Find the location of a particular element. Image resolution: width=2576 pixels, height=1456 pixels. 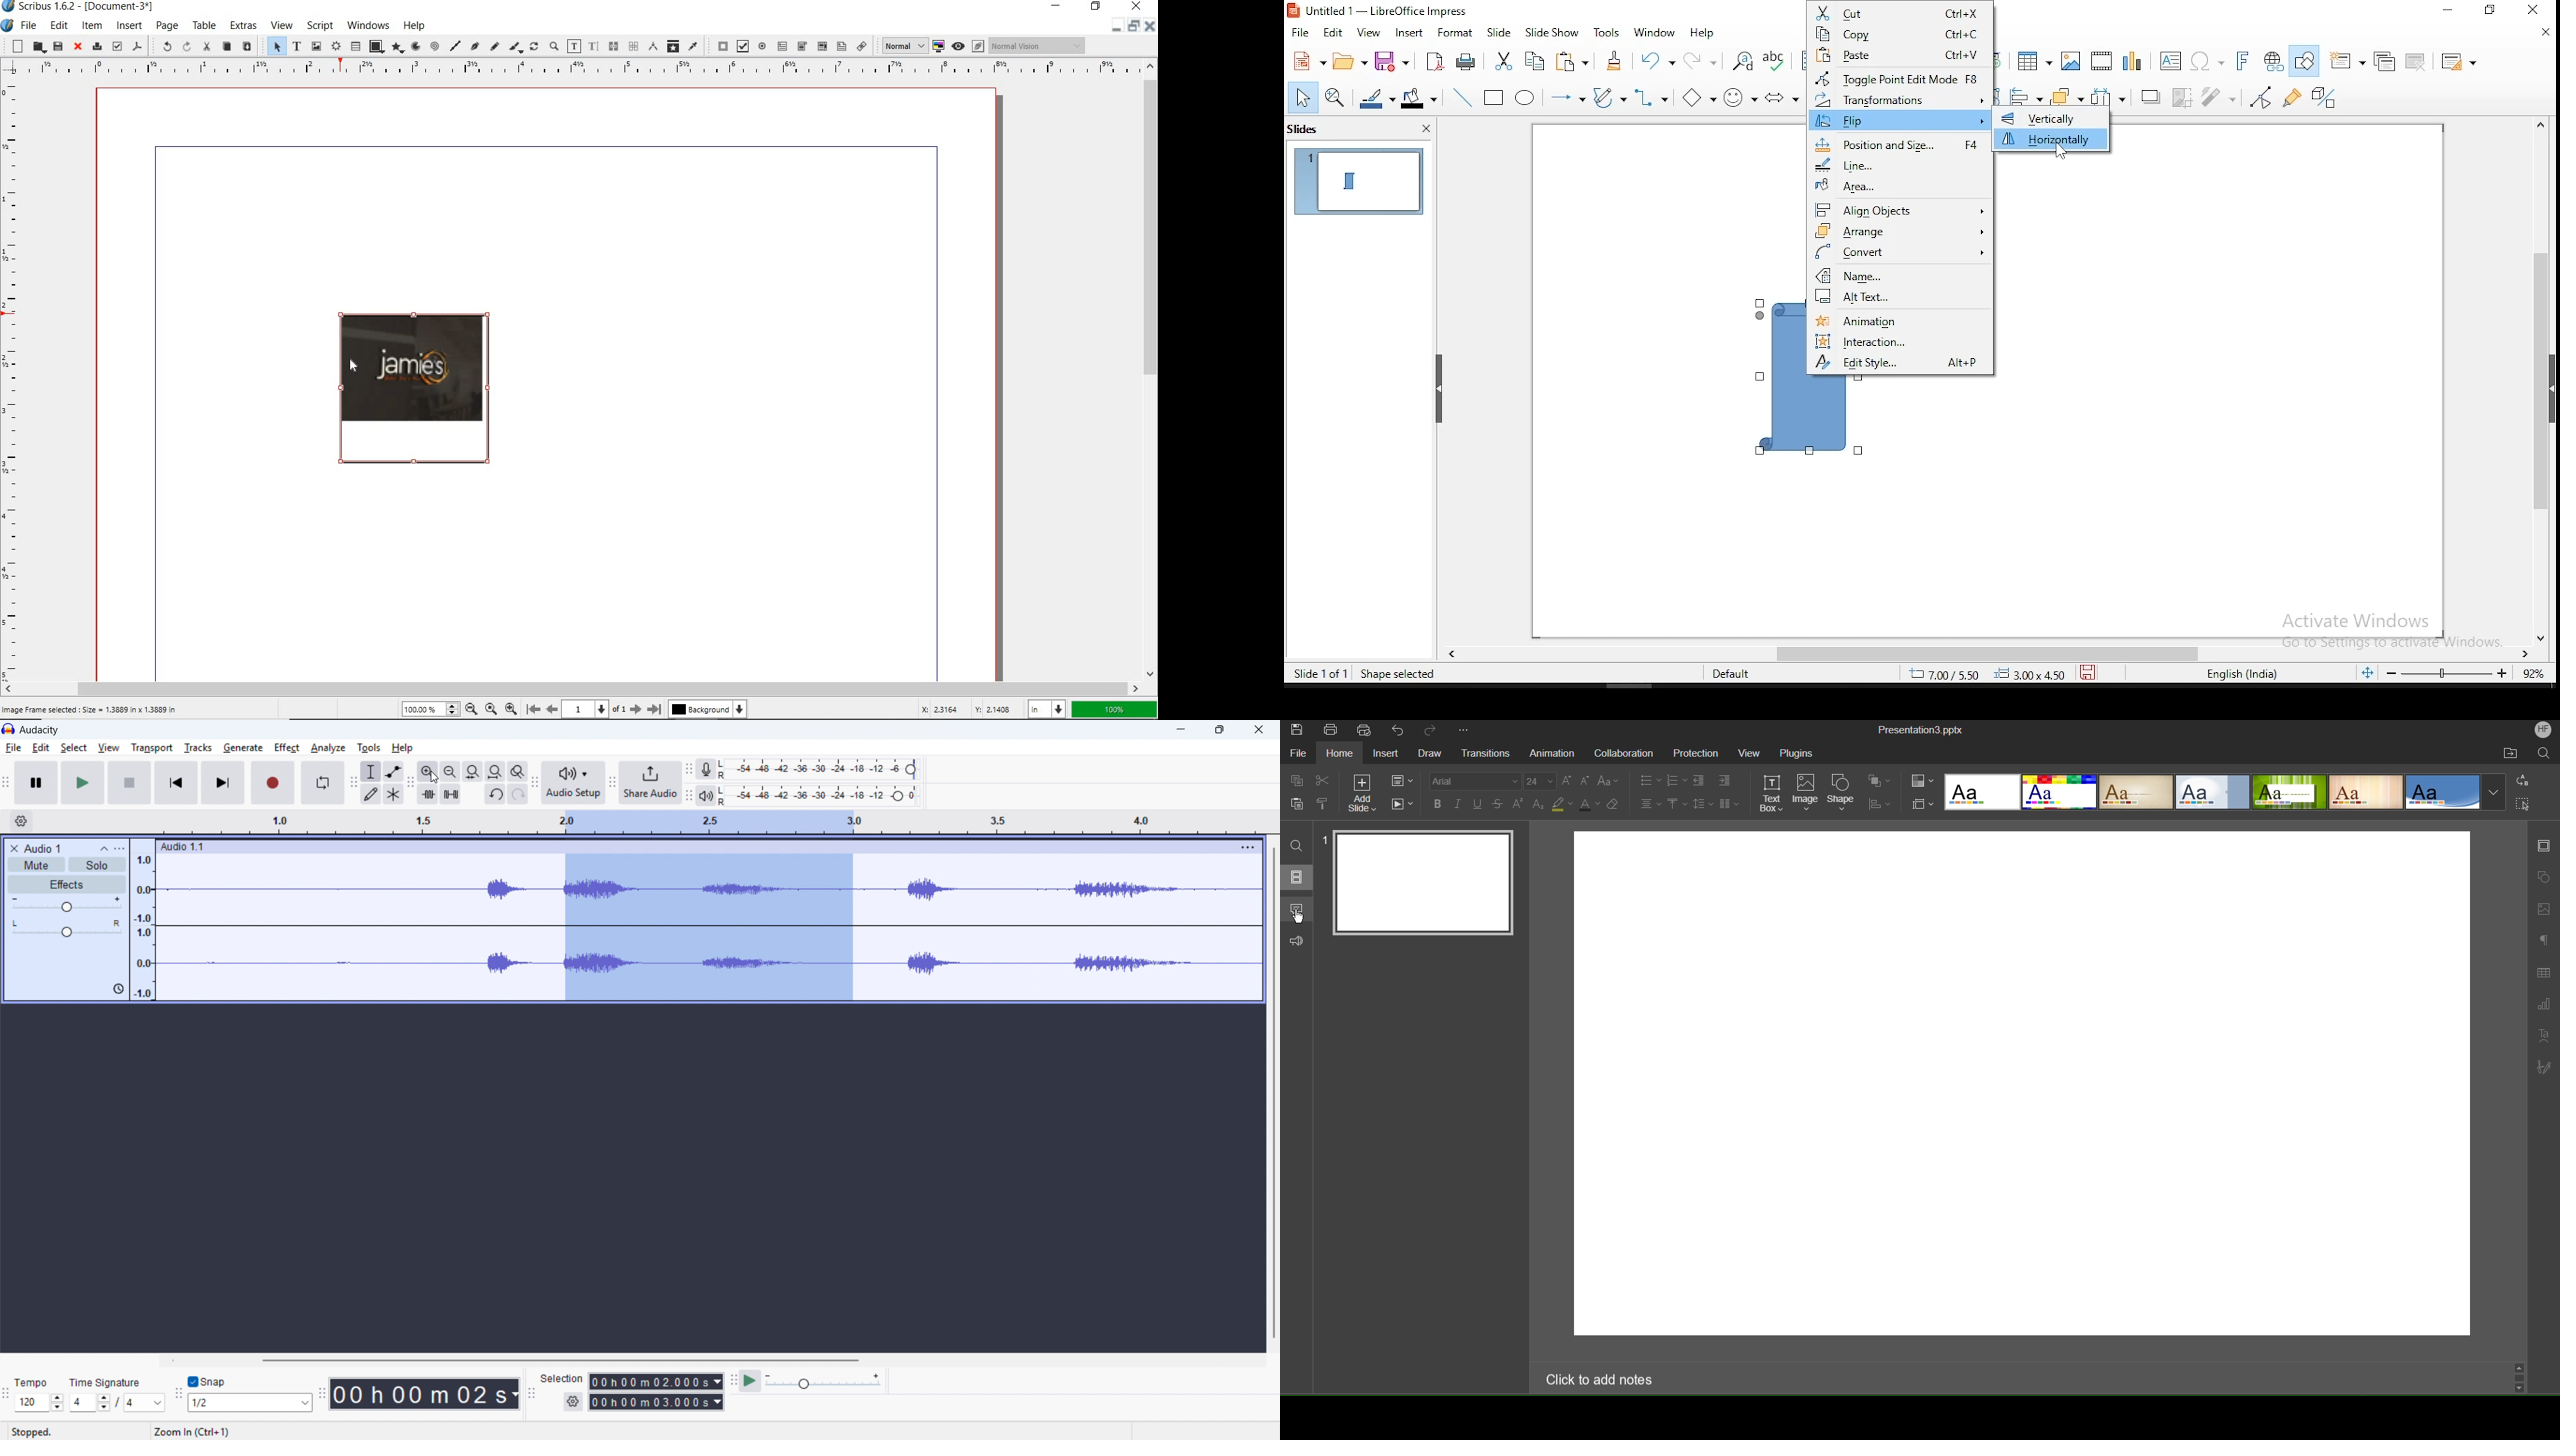

Plugins is located at coordinates (1803, 753).